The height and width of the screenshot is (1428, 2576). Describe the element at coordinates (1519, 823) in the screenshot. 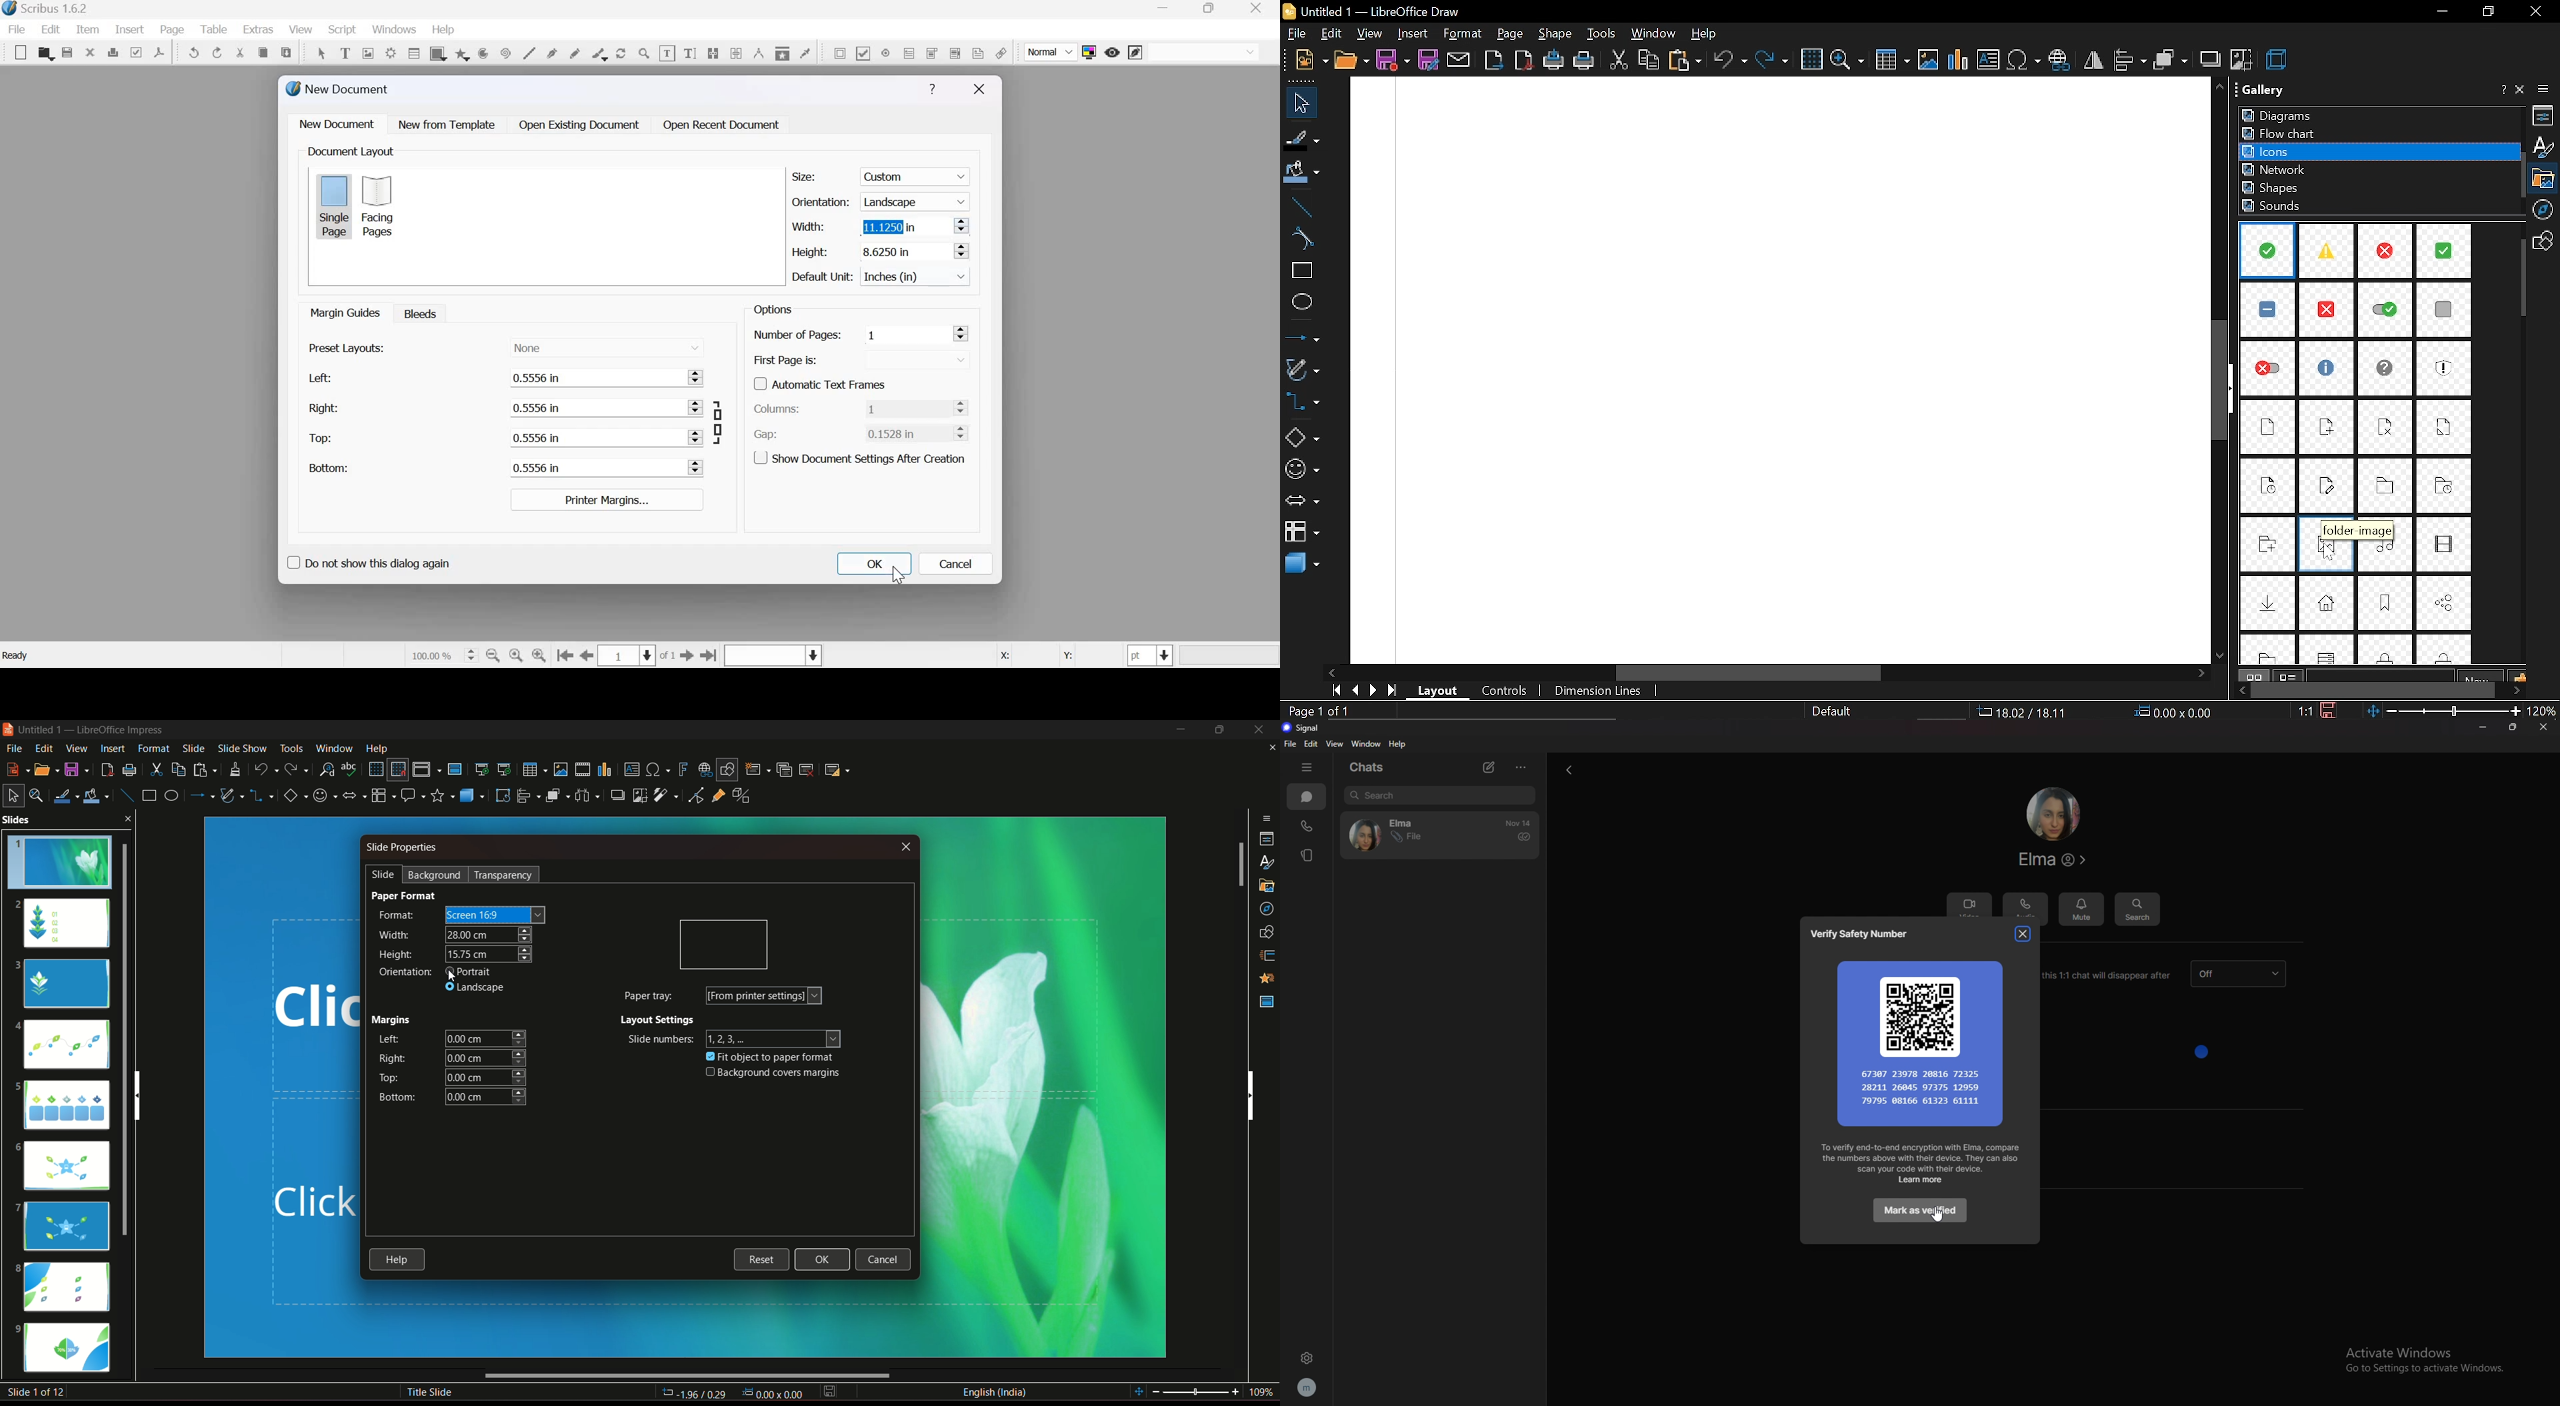

I see `date` at that location.